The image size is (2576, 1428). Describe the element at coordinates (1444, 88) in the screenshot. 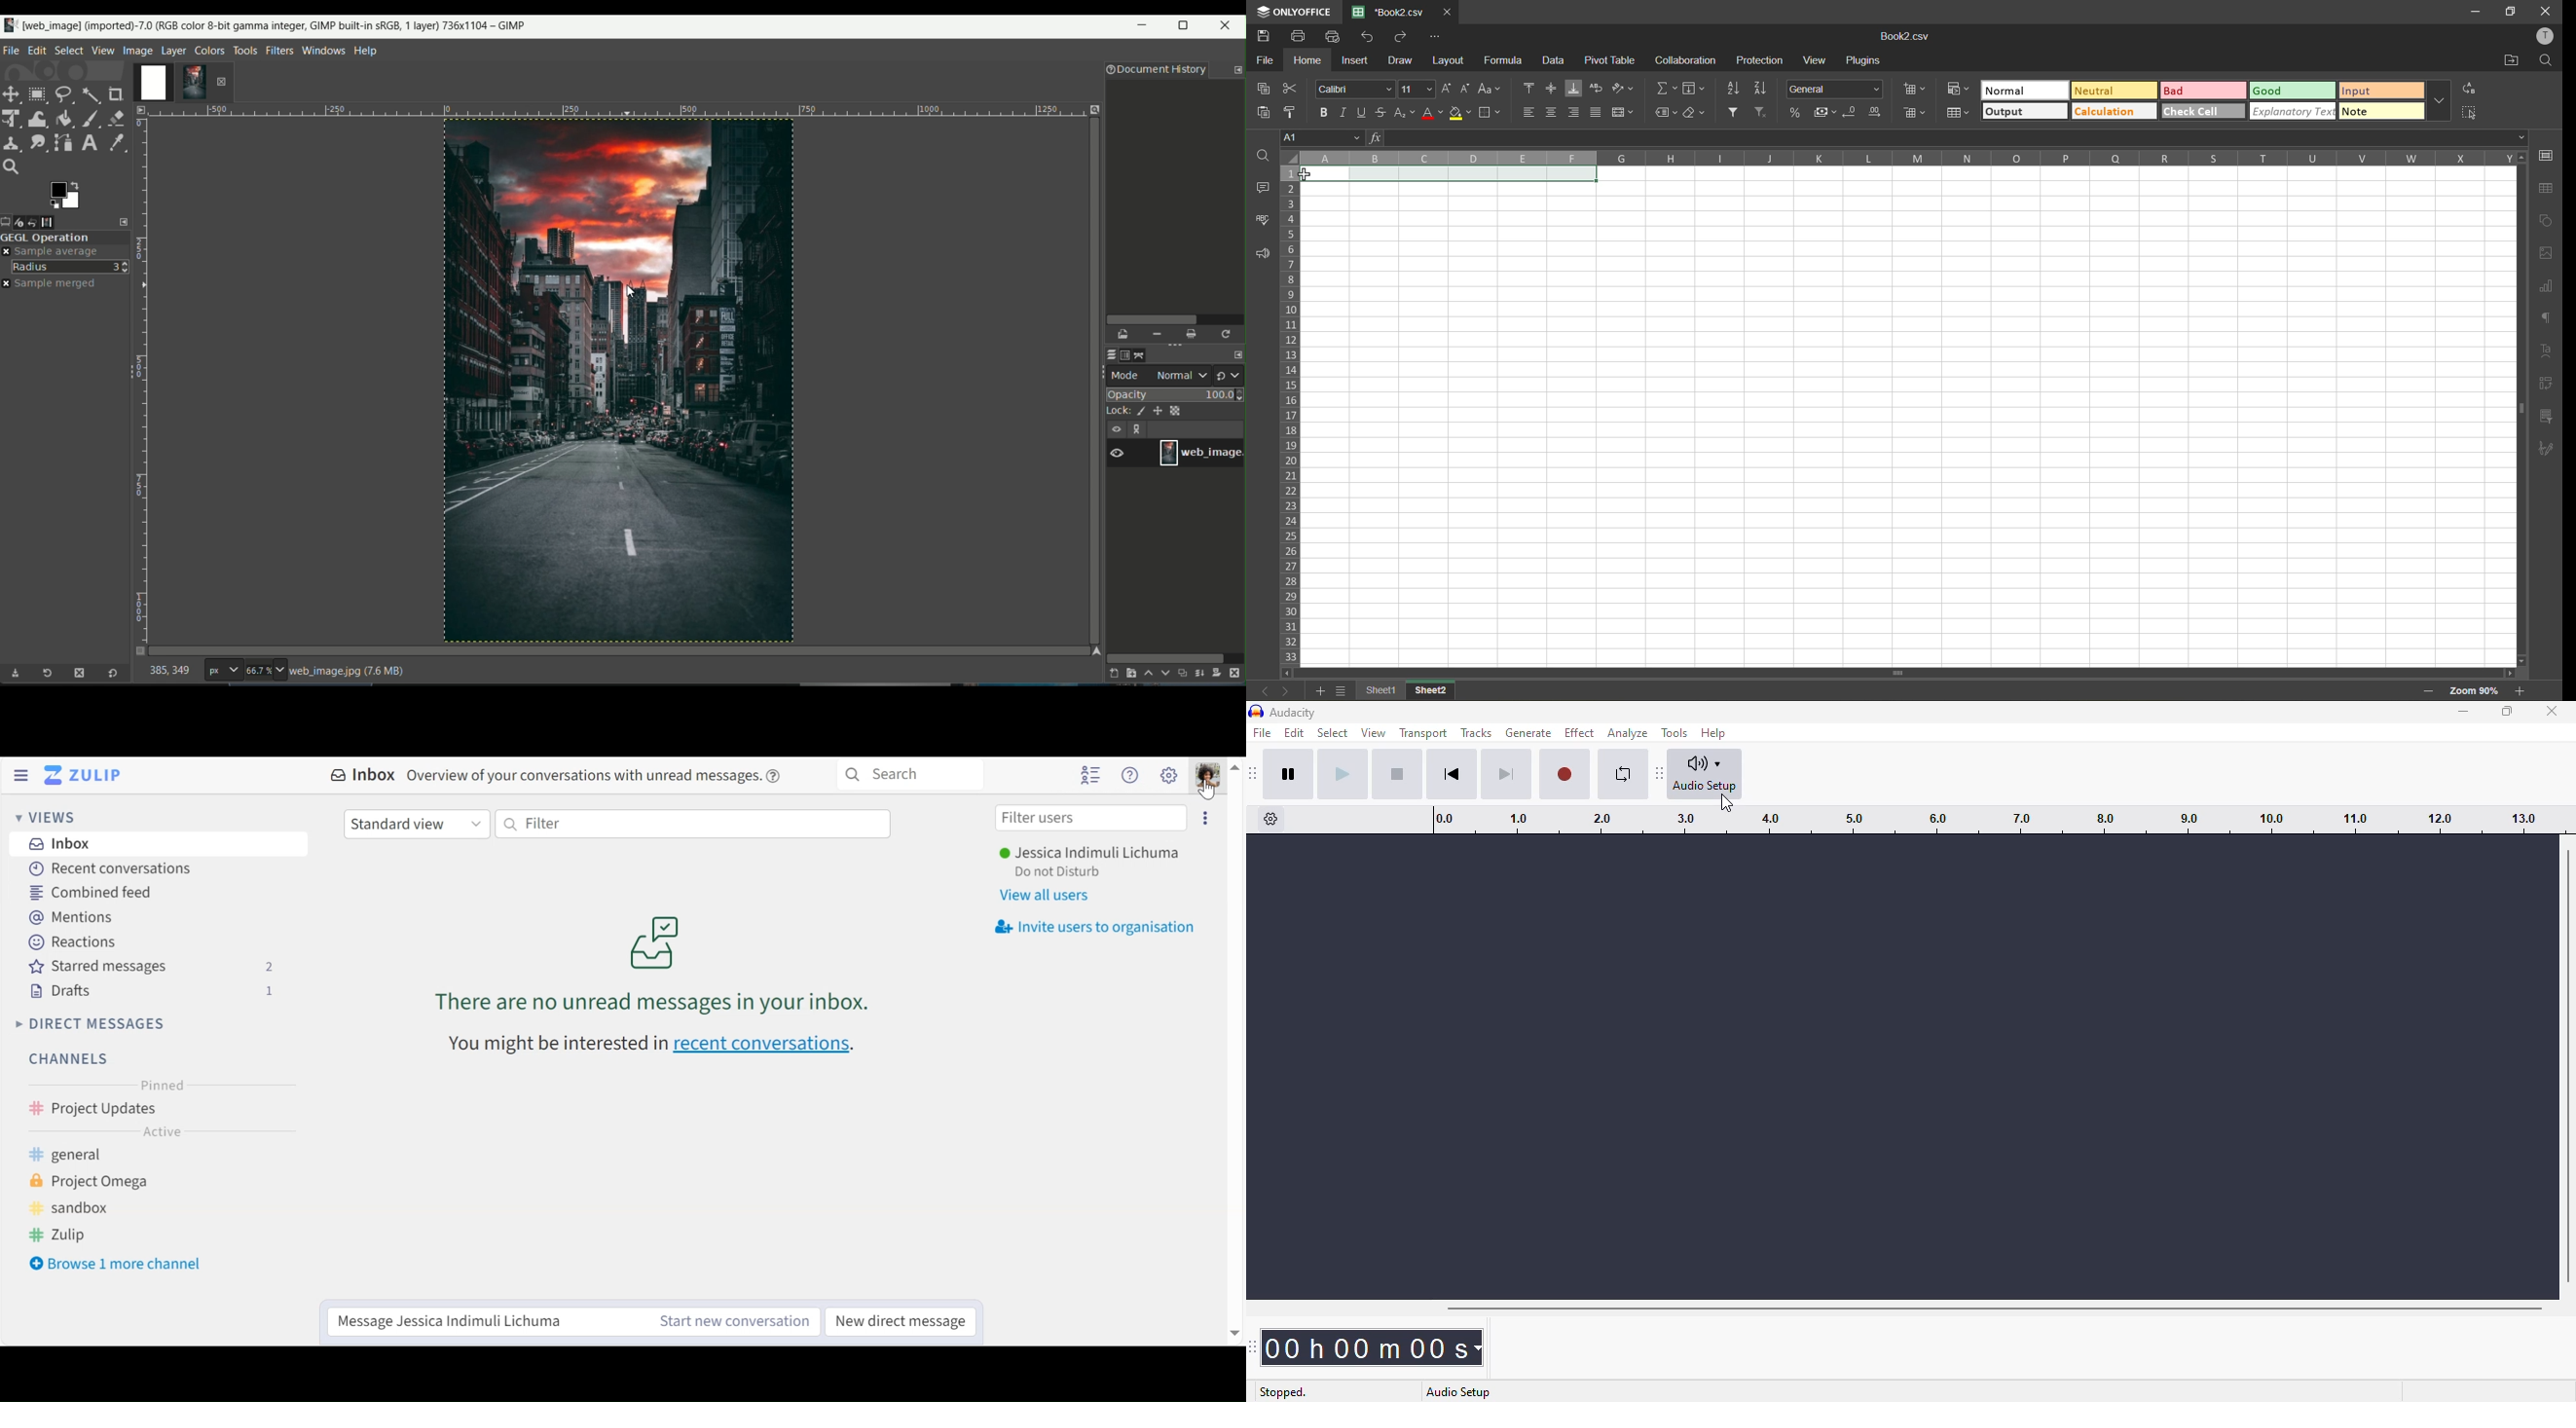

I see `increment size` at that location.